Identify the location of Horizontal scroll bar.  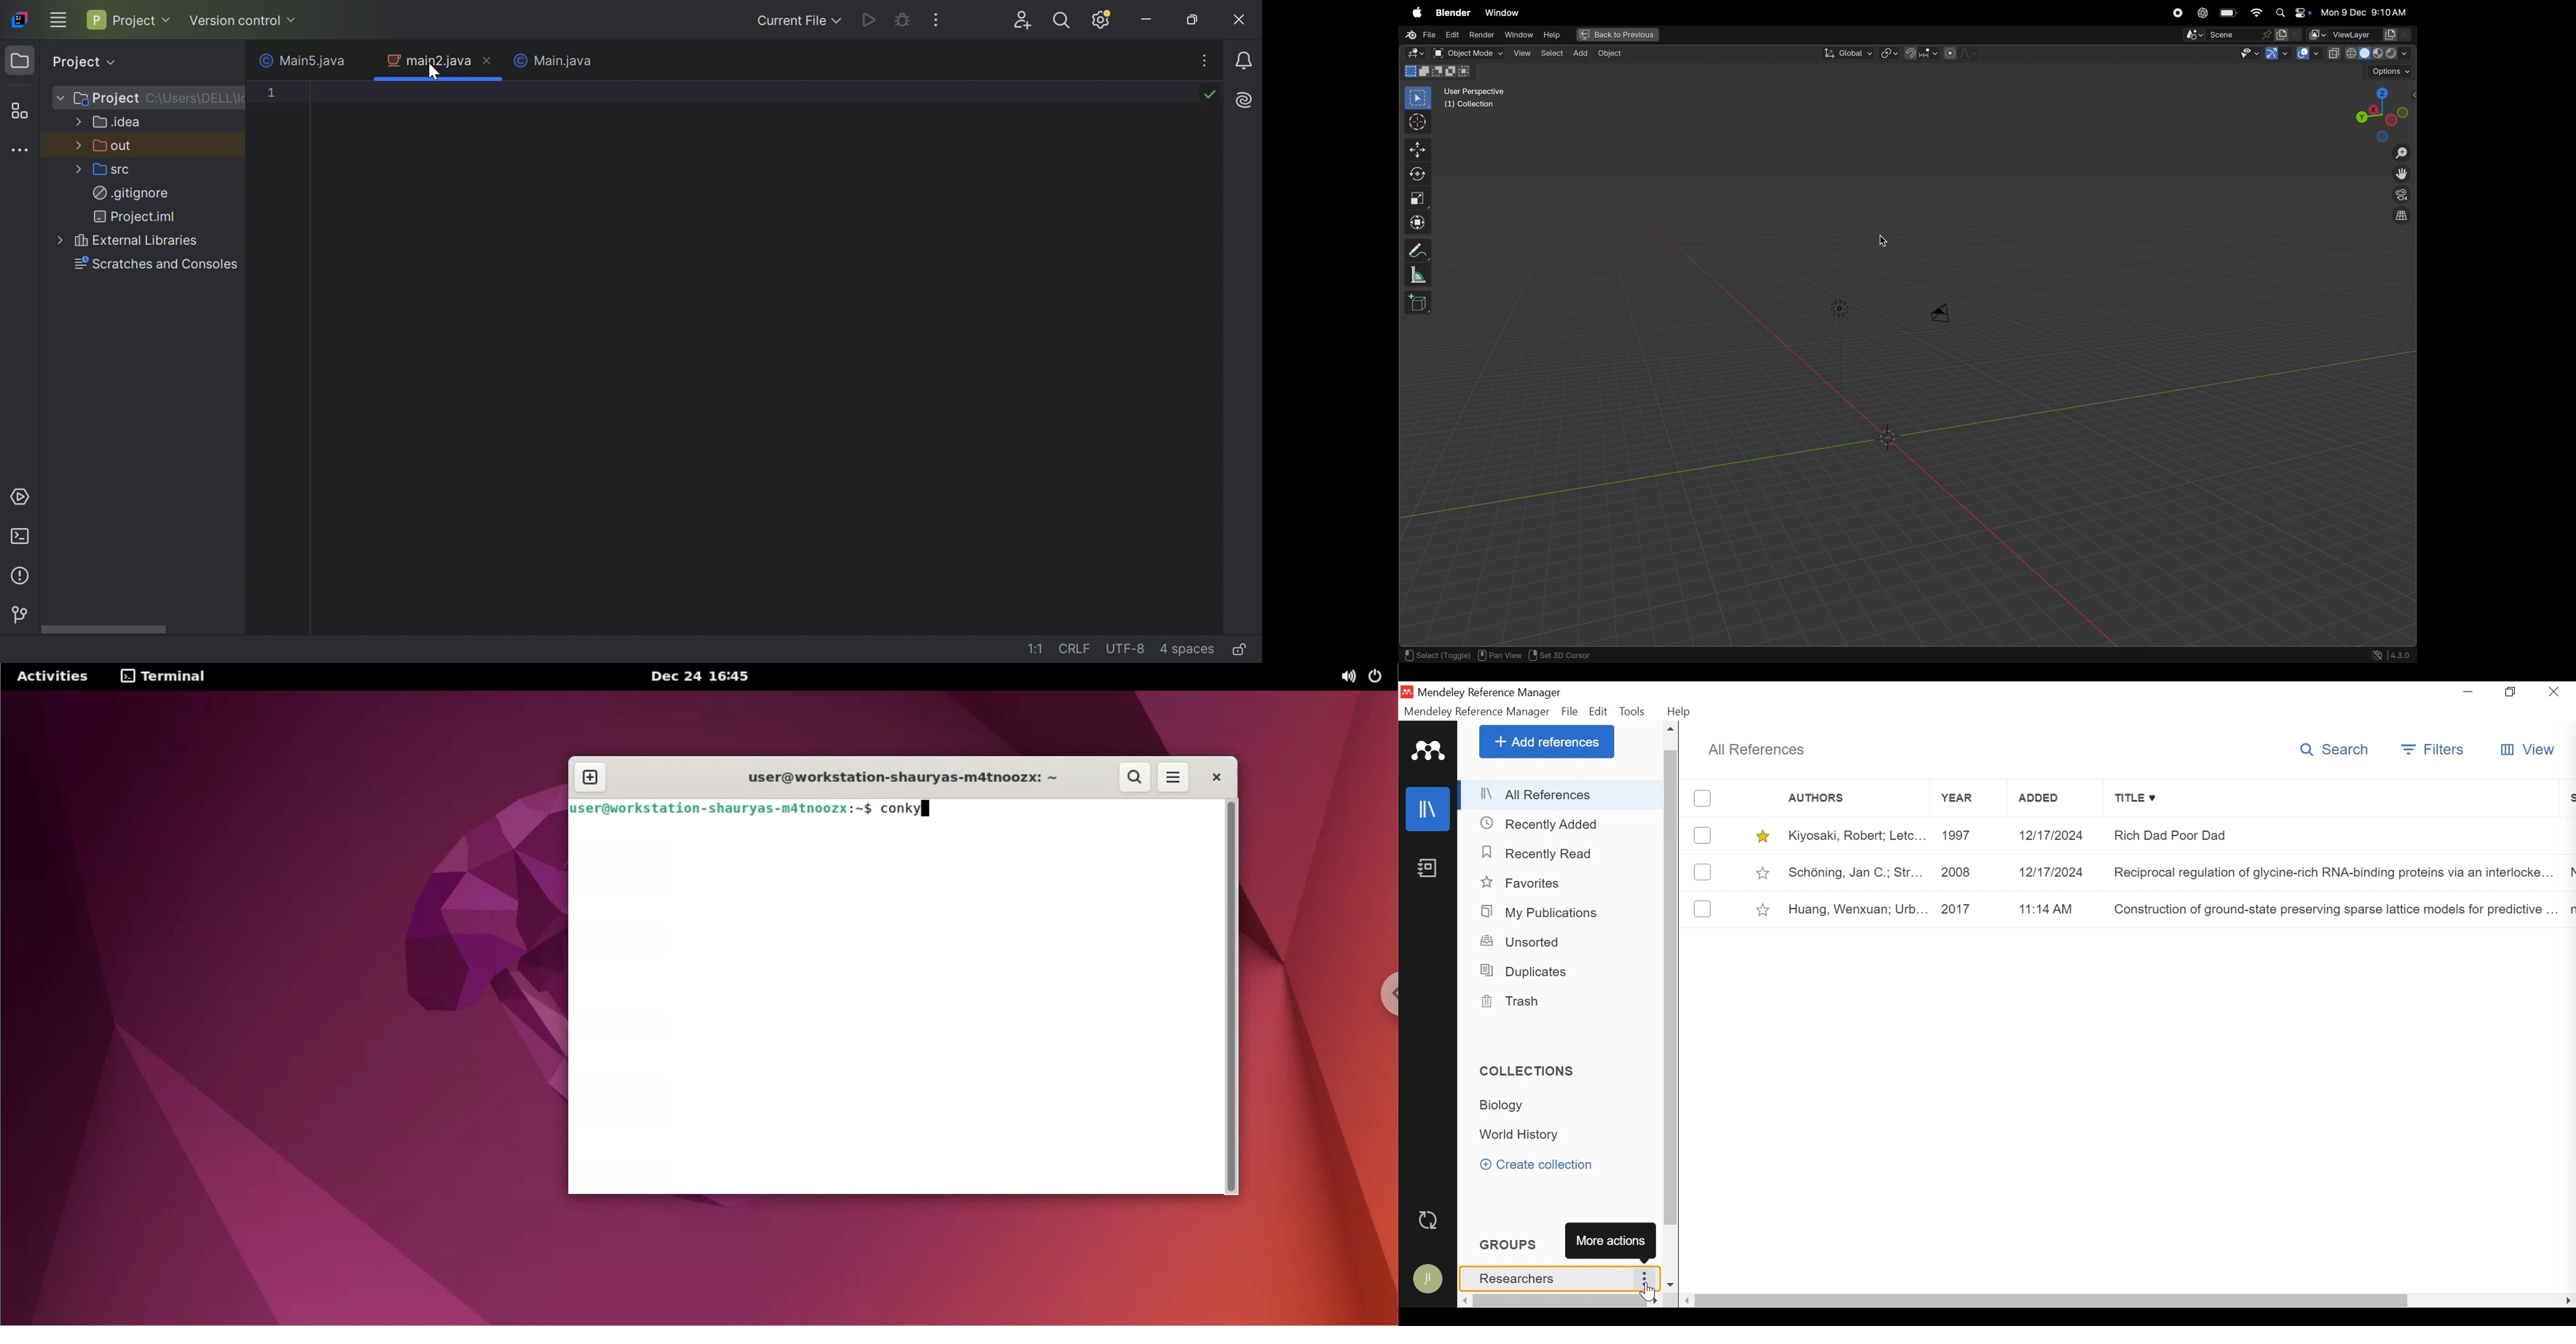
(1553, 1301).